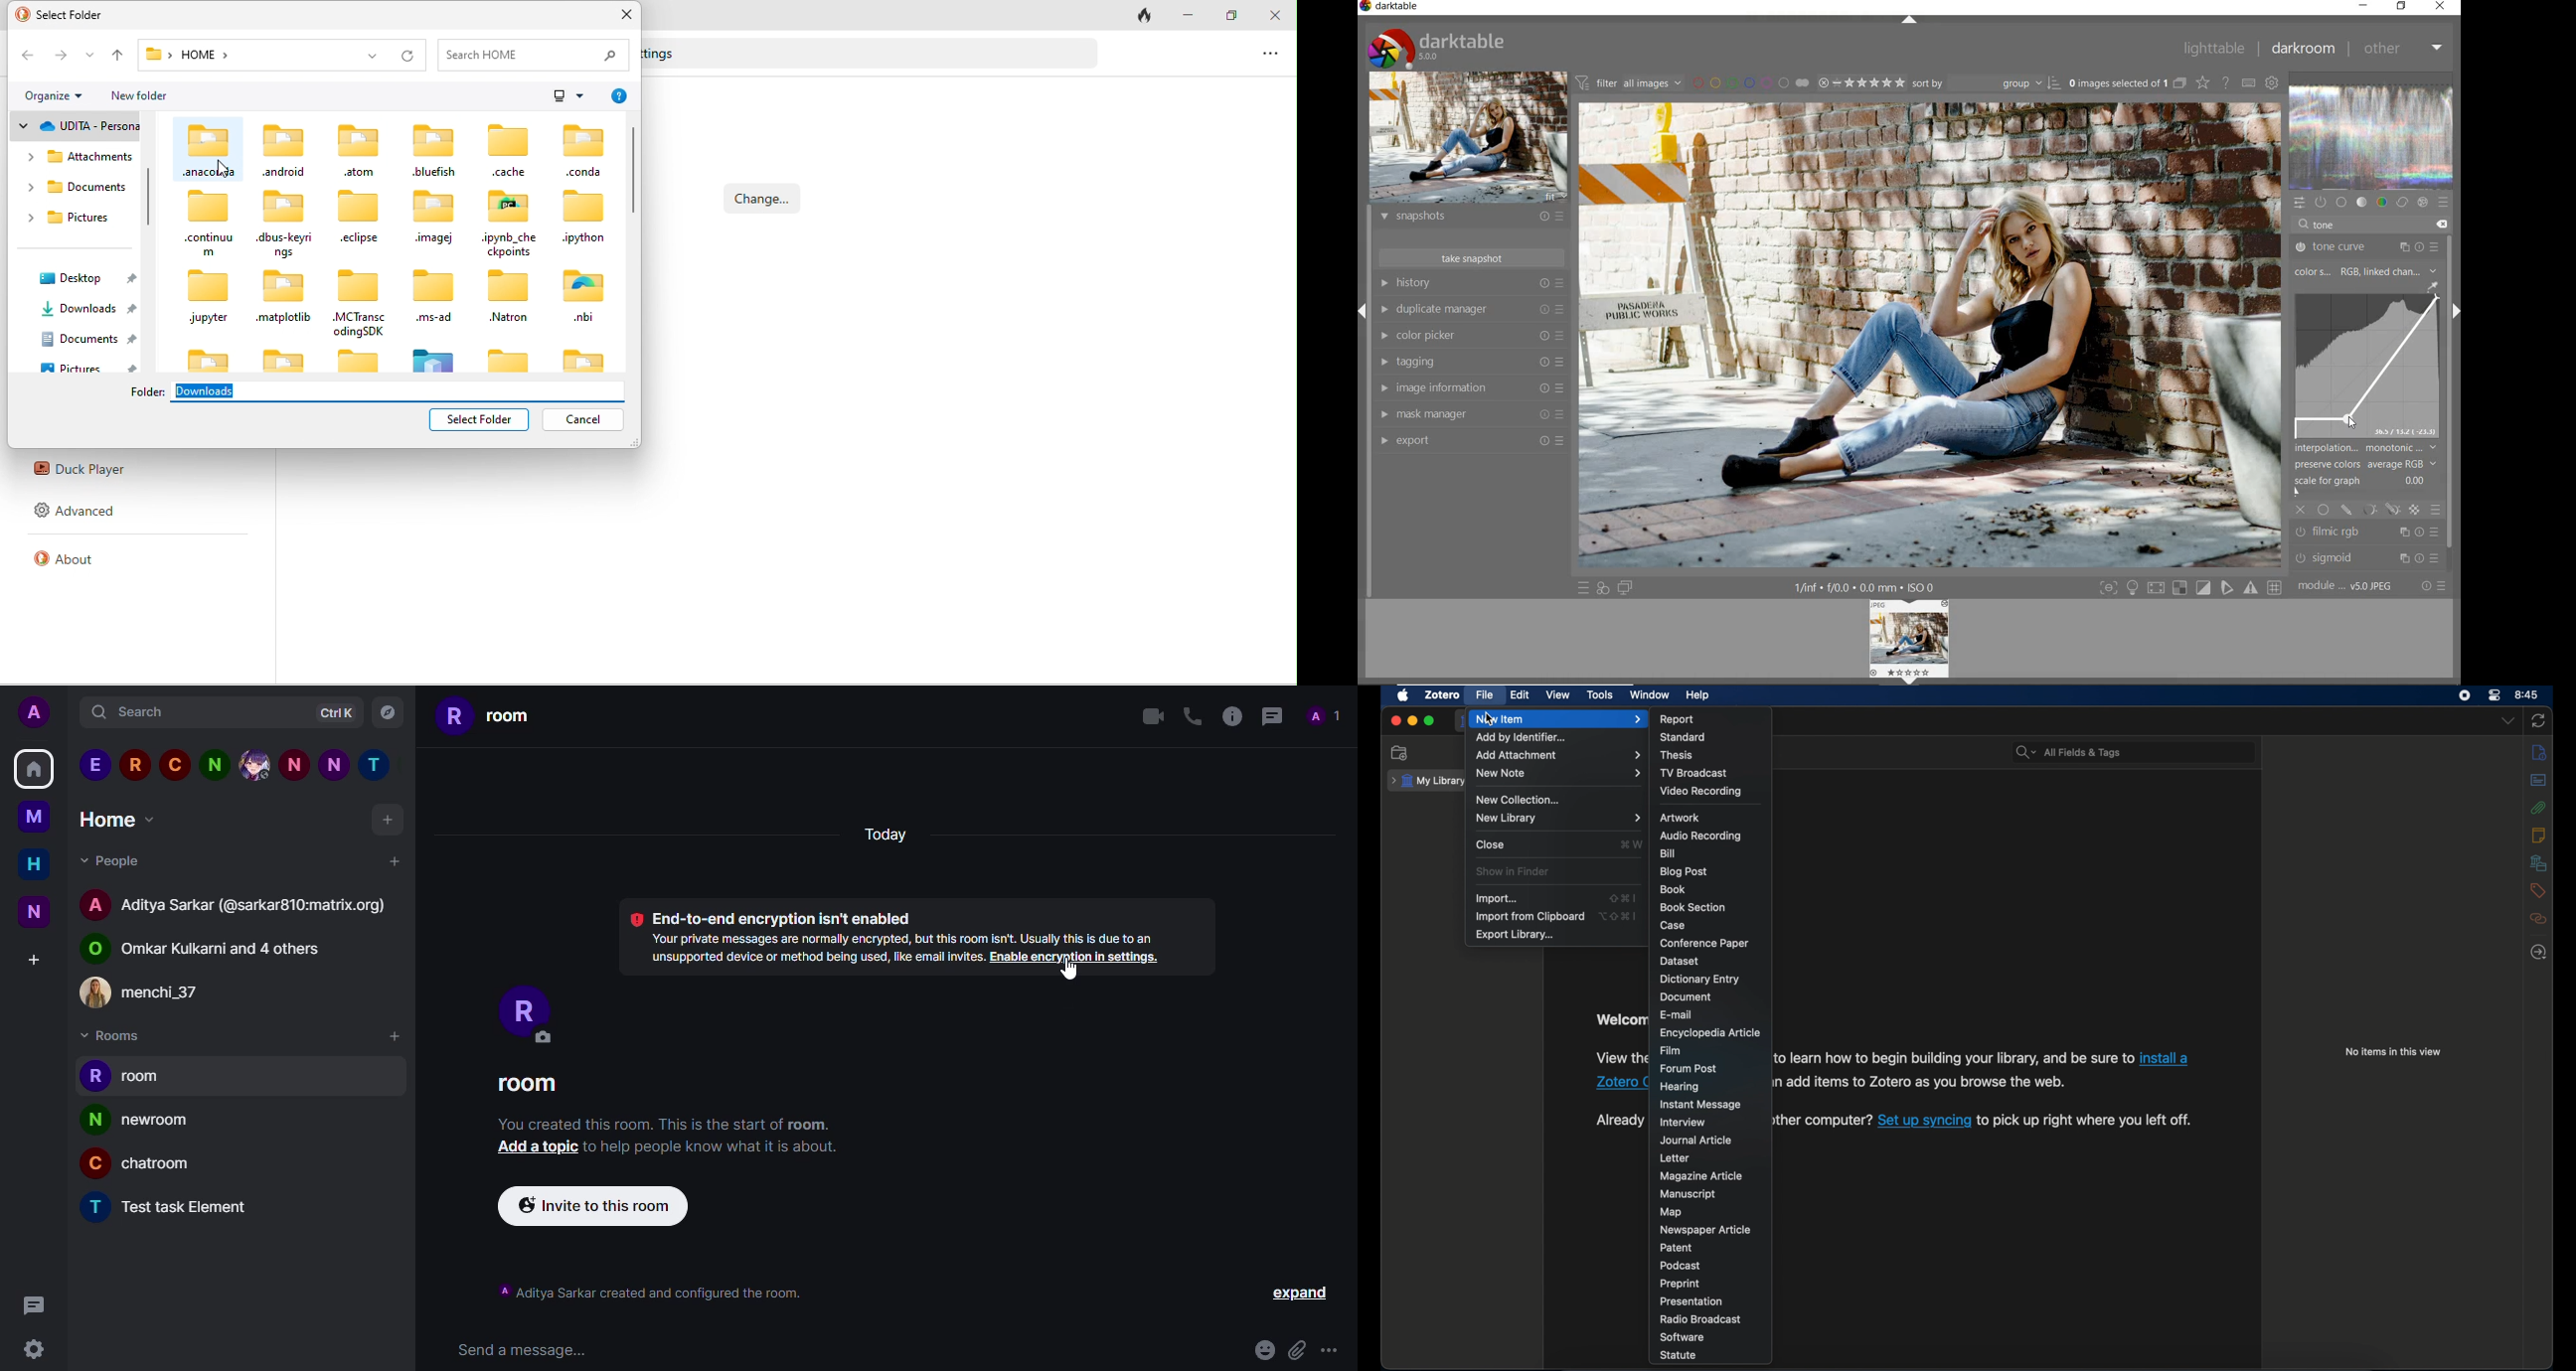 This screenshot has width=2576, height=1372. Describe the element at coordinates (2423, 204) in the screenshot. I see `effect` at that location.